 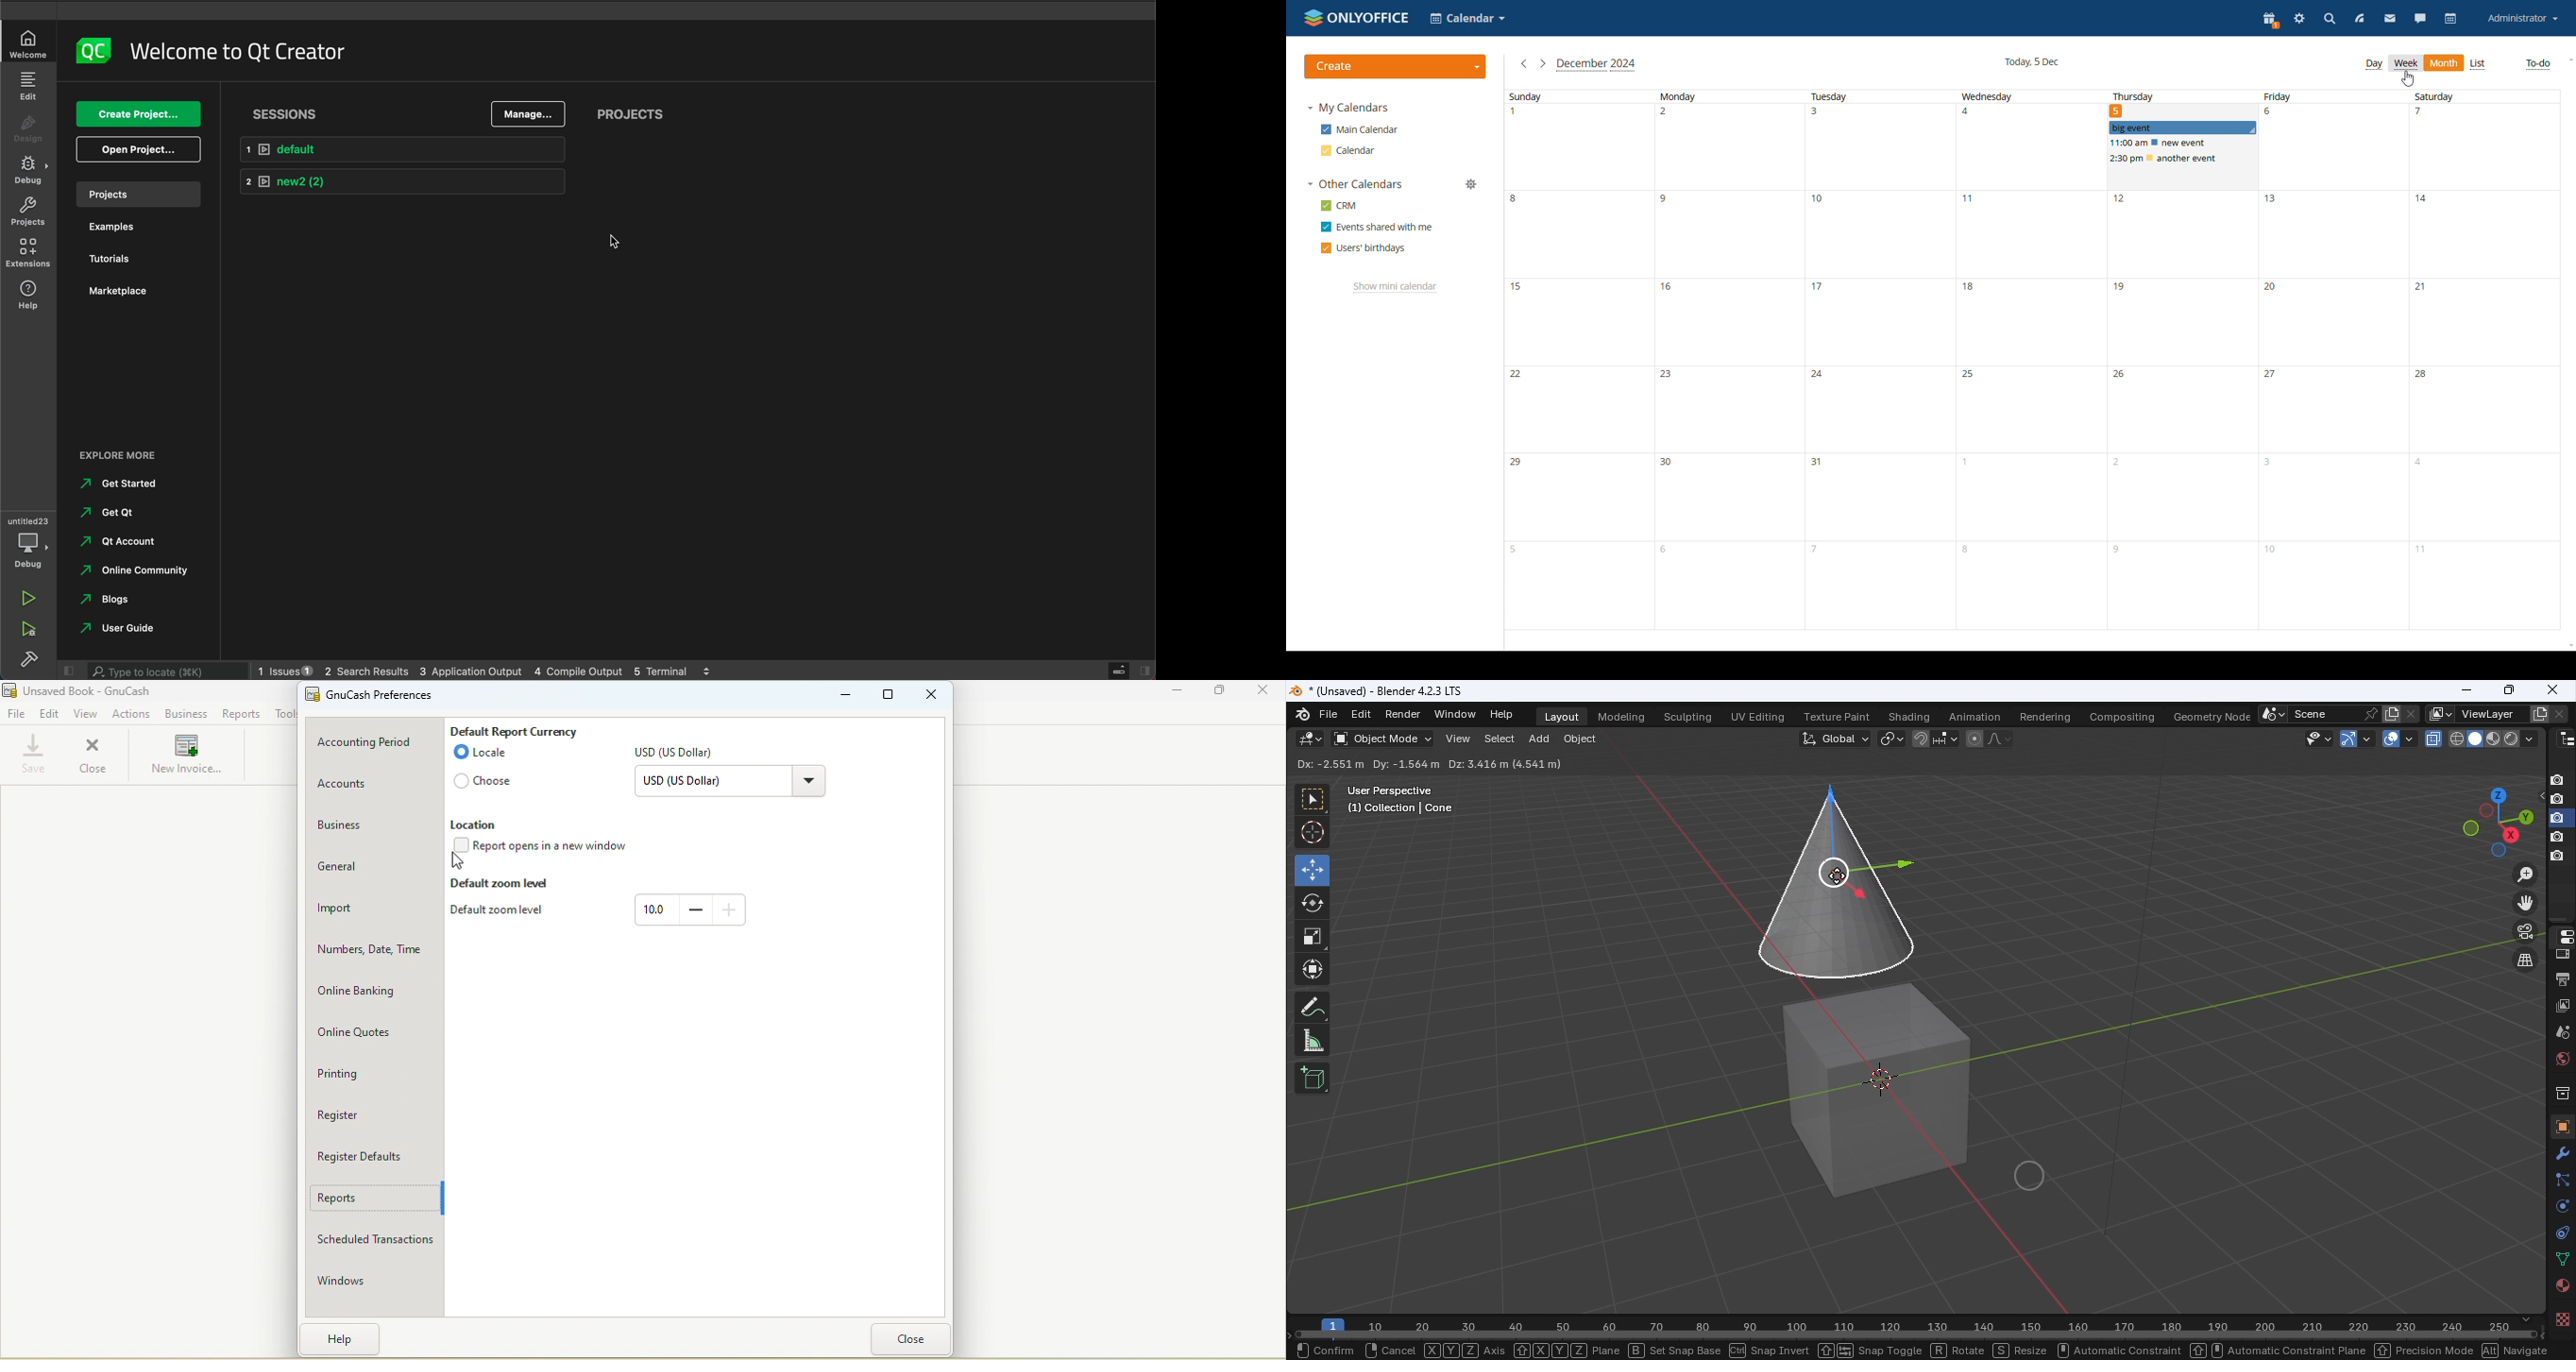 I want to click on Close, so click(x=92, y=755).